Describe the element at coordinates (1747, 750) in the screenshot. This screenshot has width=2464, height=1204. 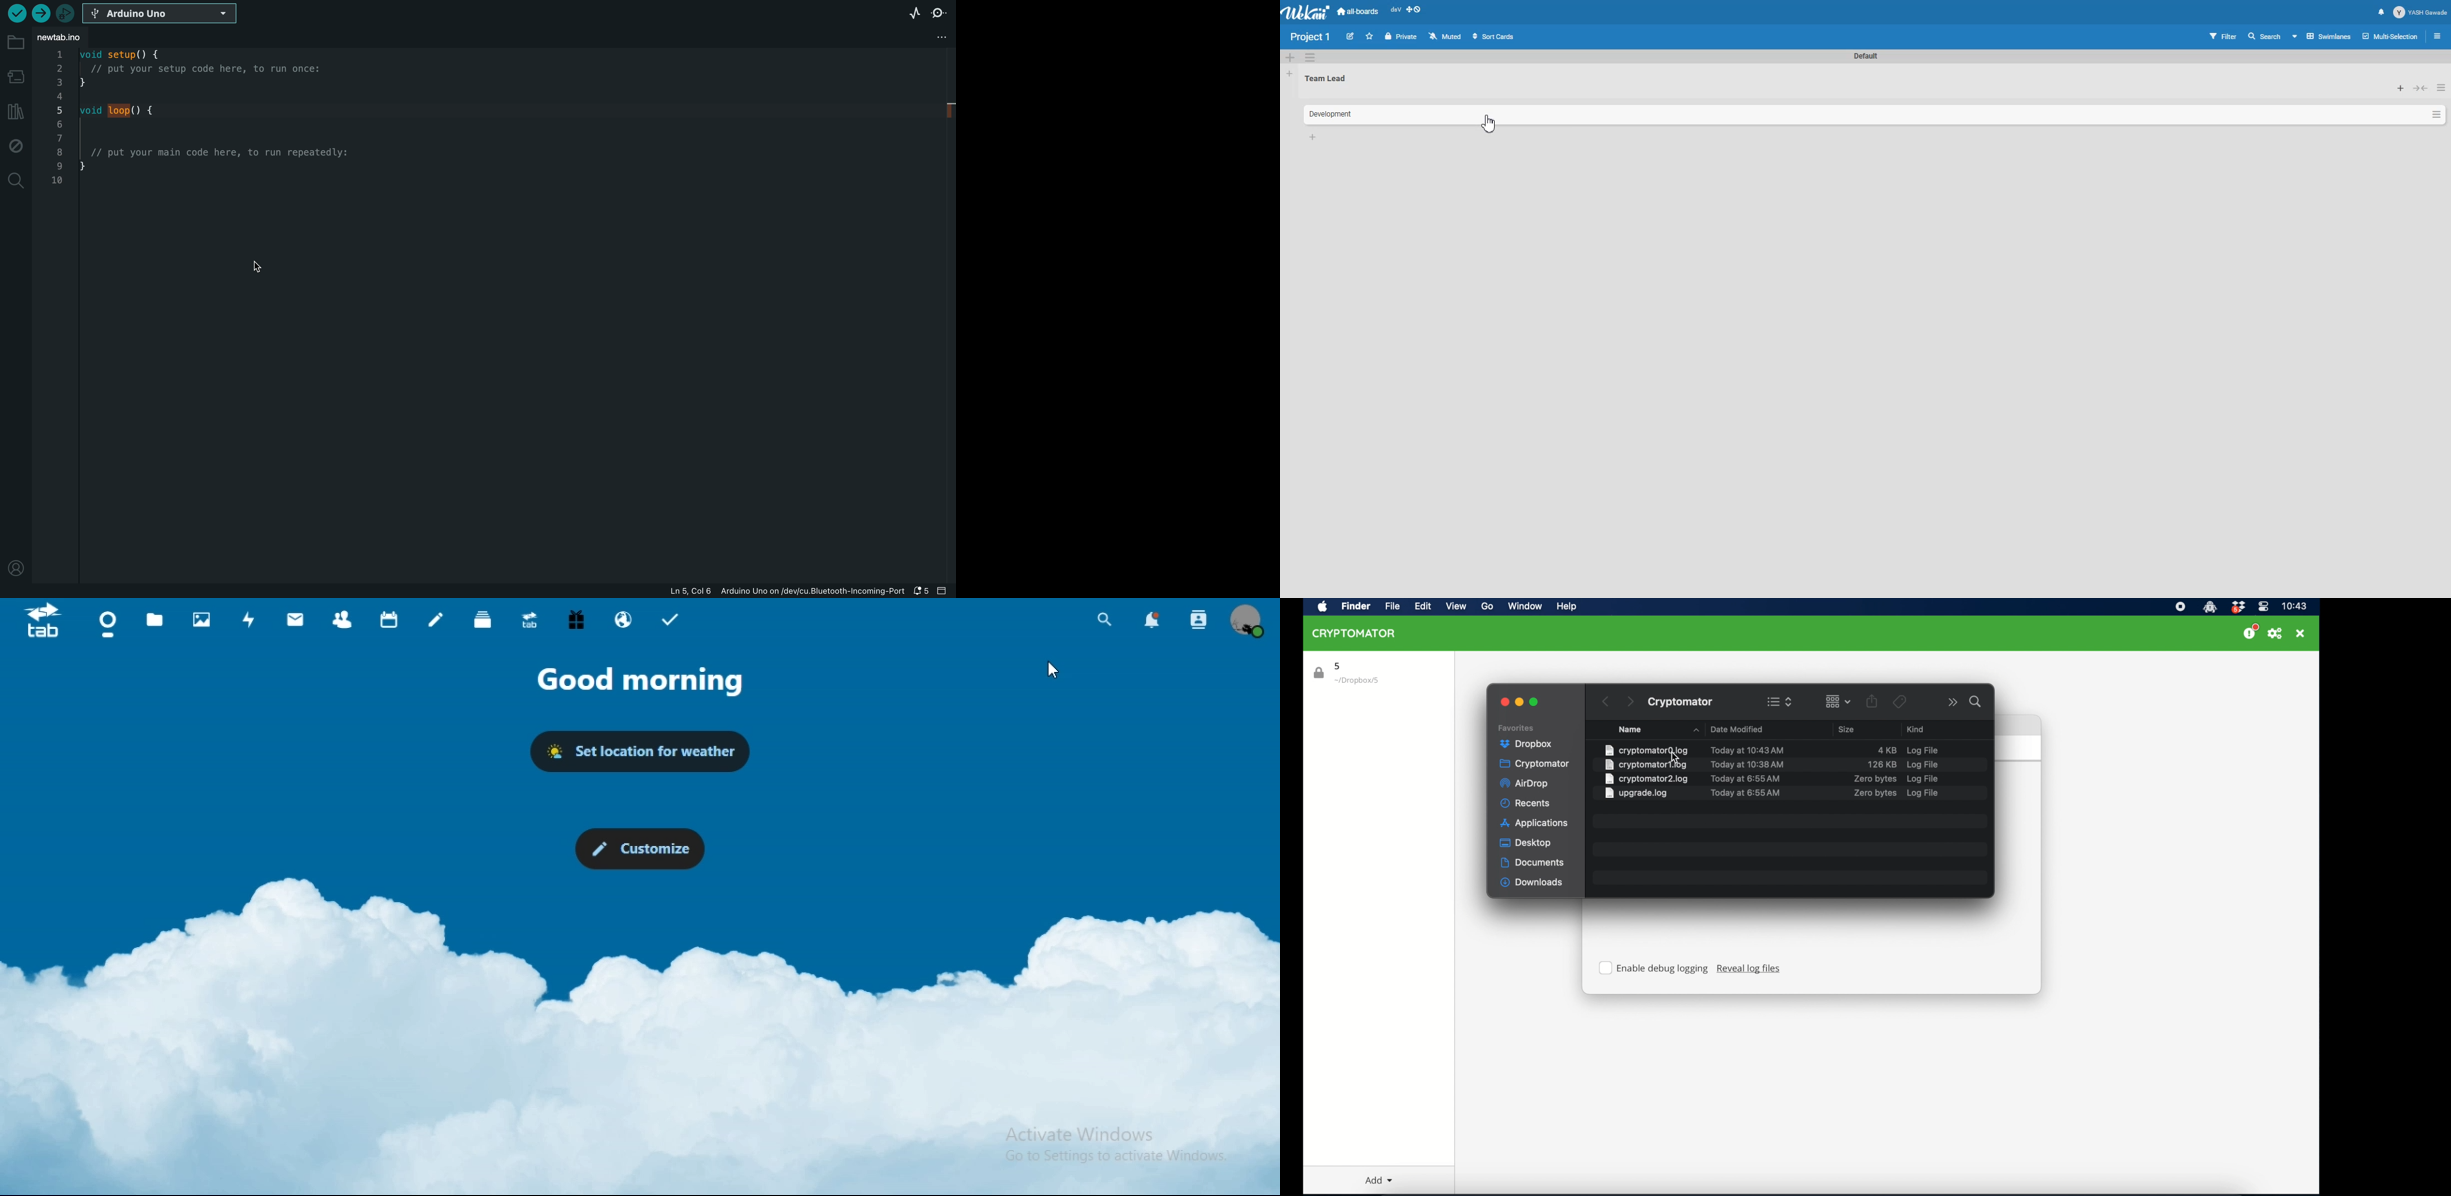
I see `date` at that location.